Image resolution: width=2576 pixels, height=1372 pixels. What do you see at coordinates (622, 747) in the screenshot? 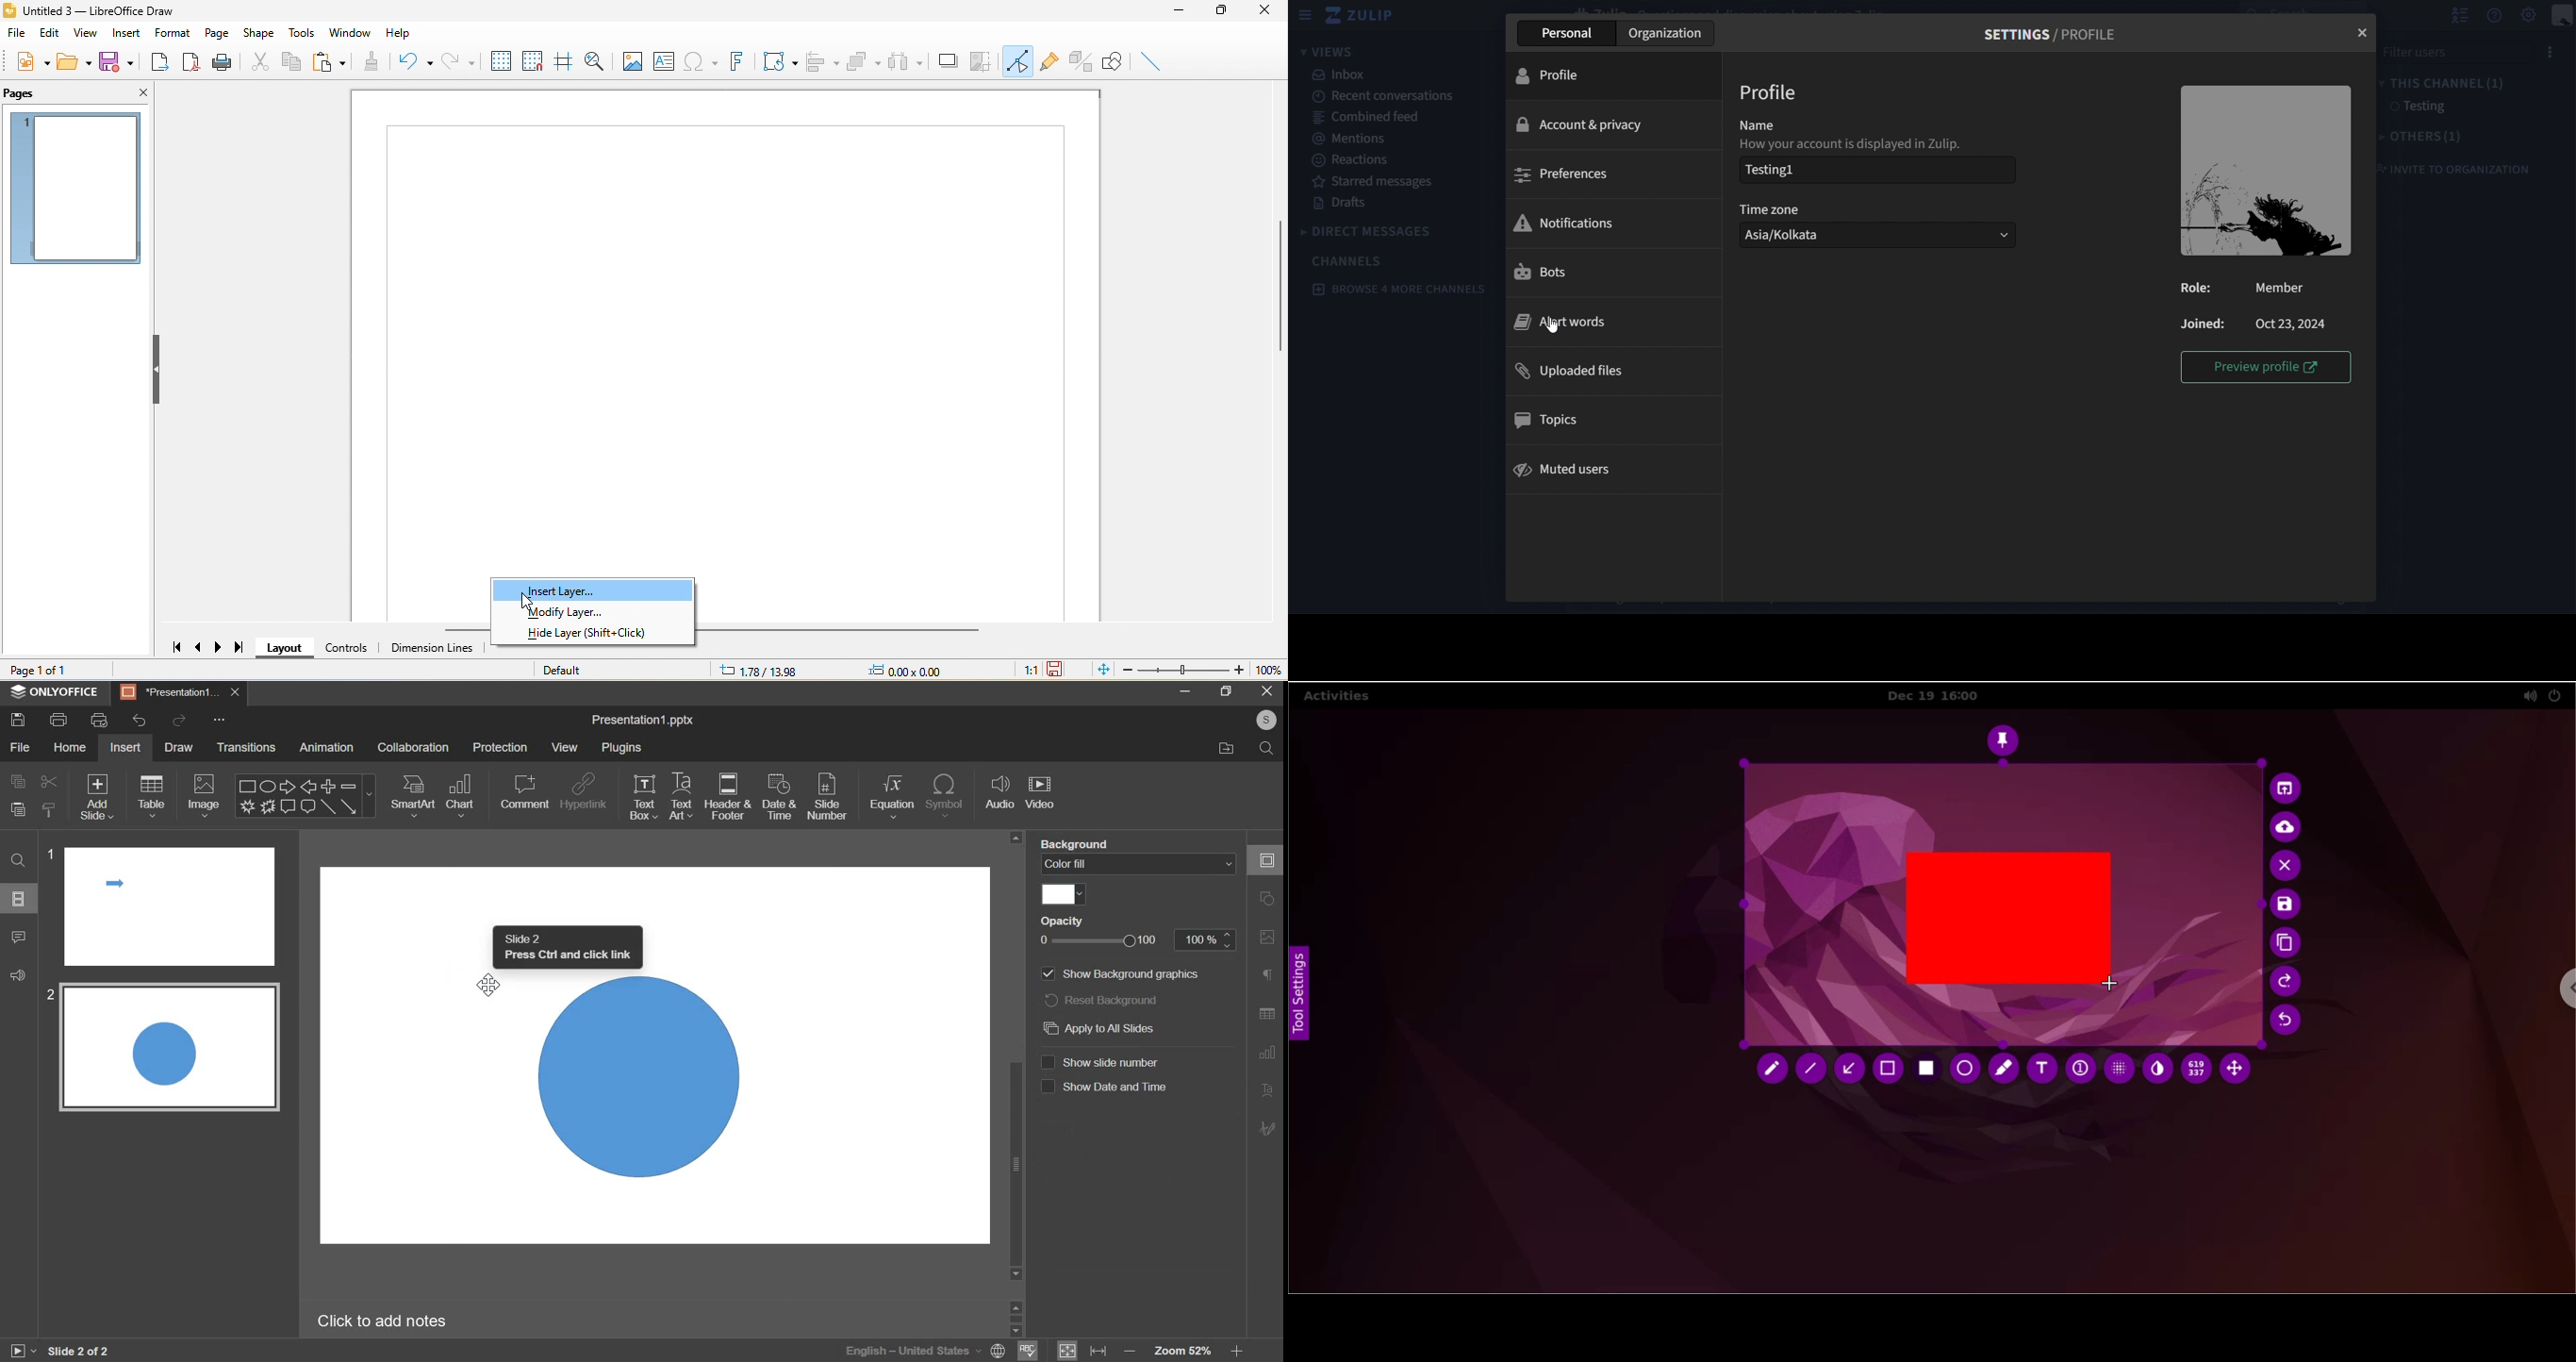
I see `plugins` at bounding box center [622, 747].